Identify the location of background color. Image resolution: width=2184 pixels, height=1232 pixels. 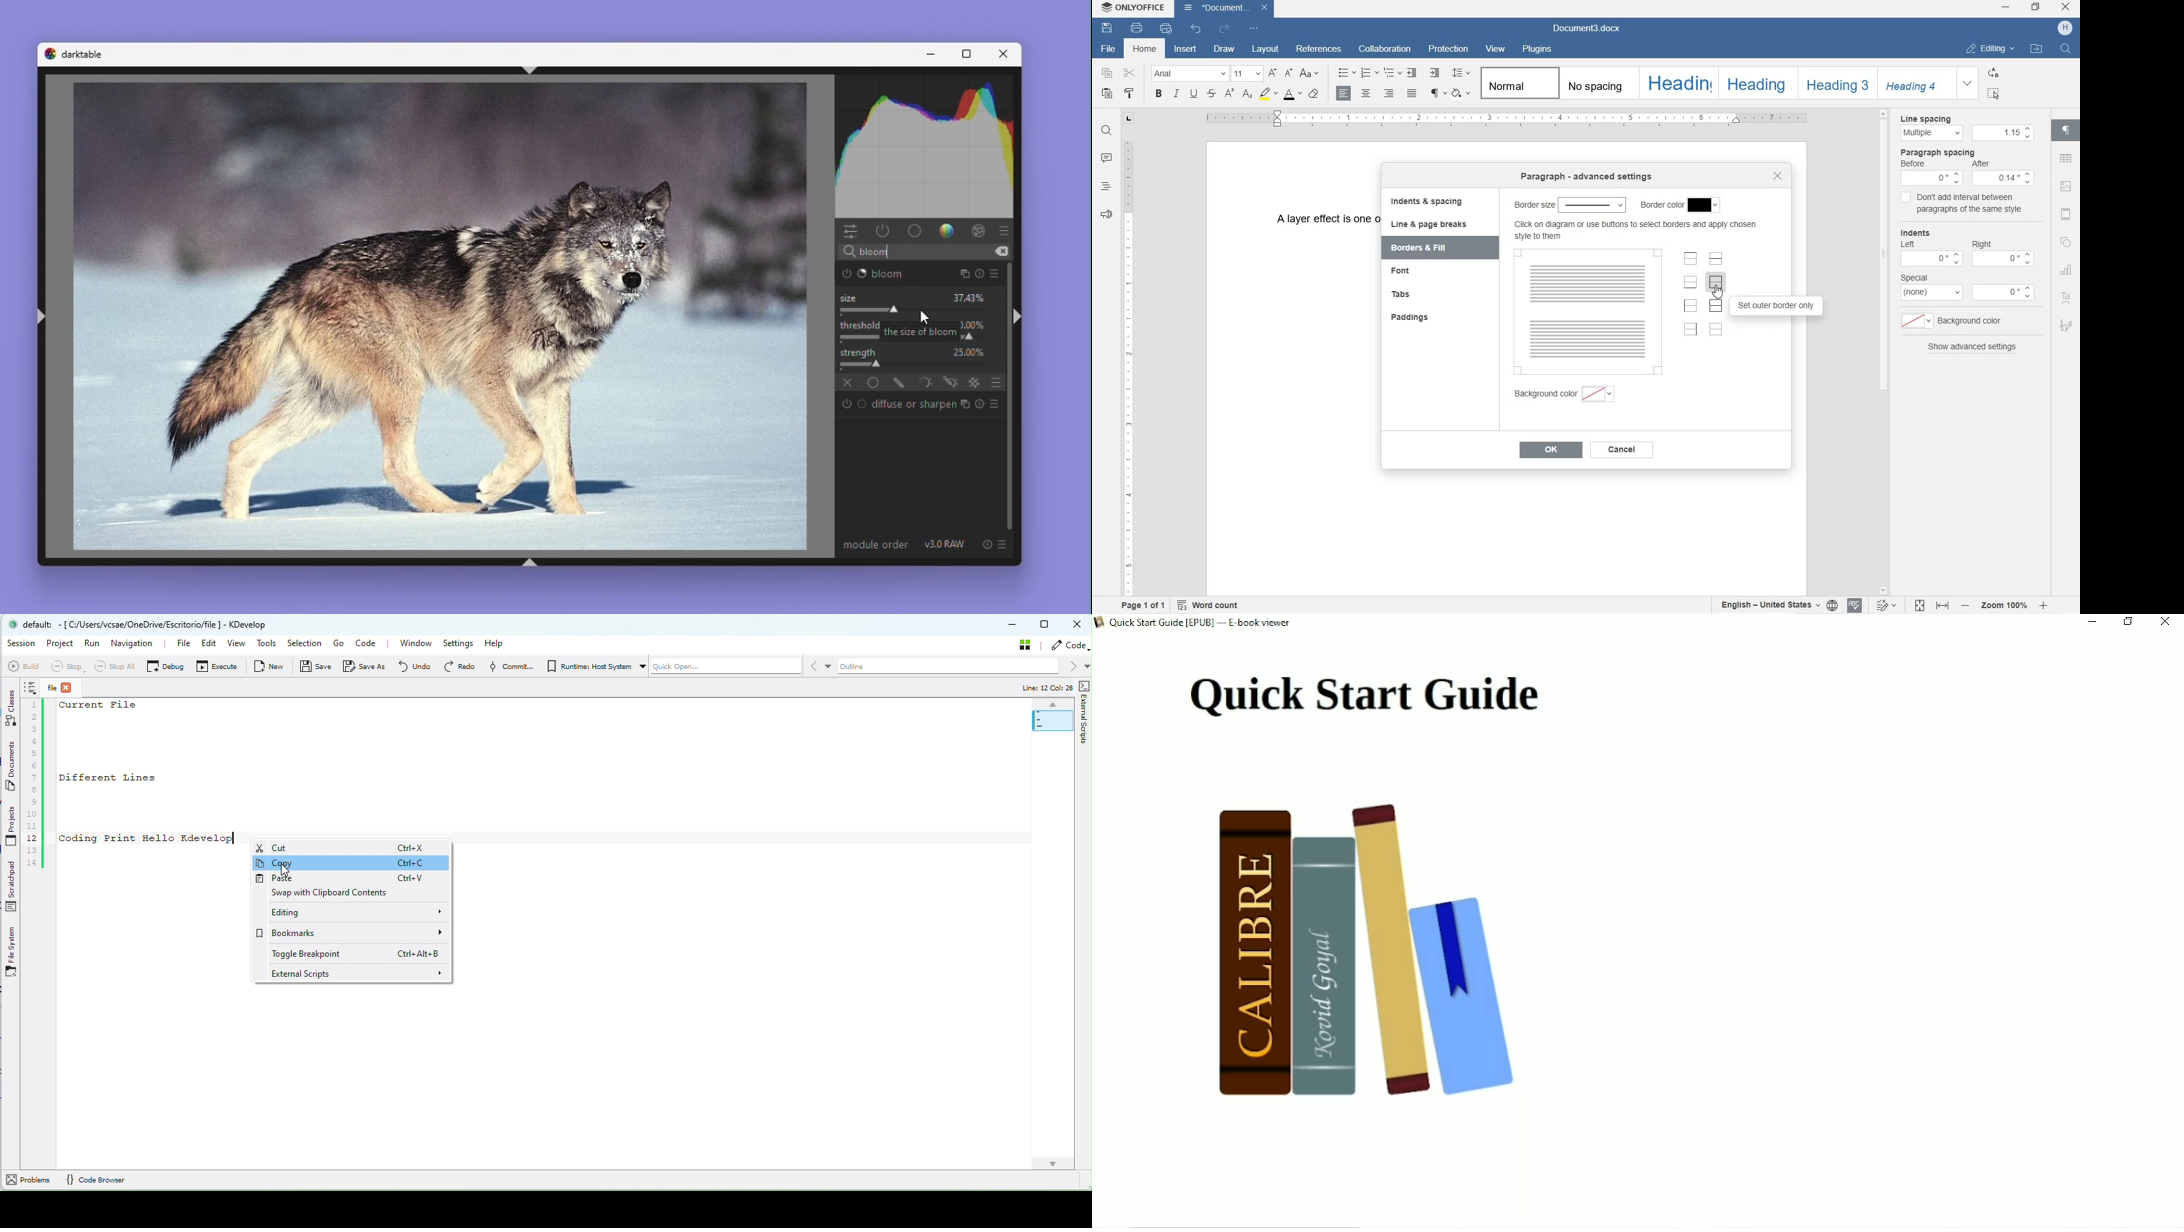
(1958, 321).